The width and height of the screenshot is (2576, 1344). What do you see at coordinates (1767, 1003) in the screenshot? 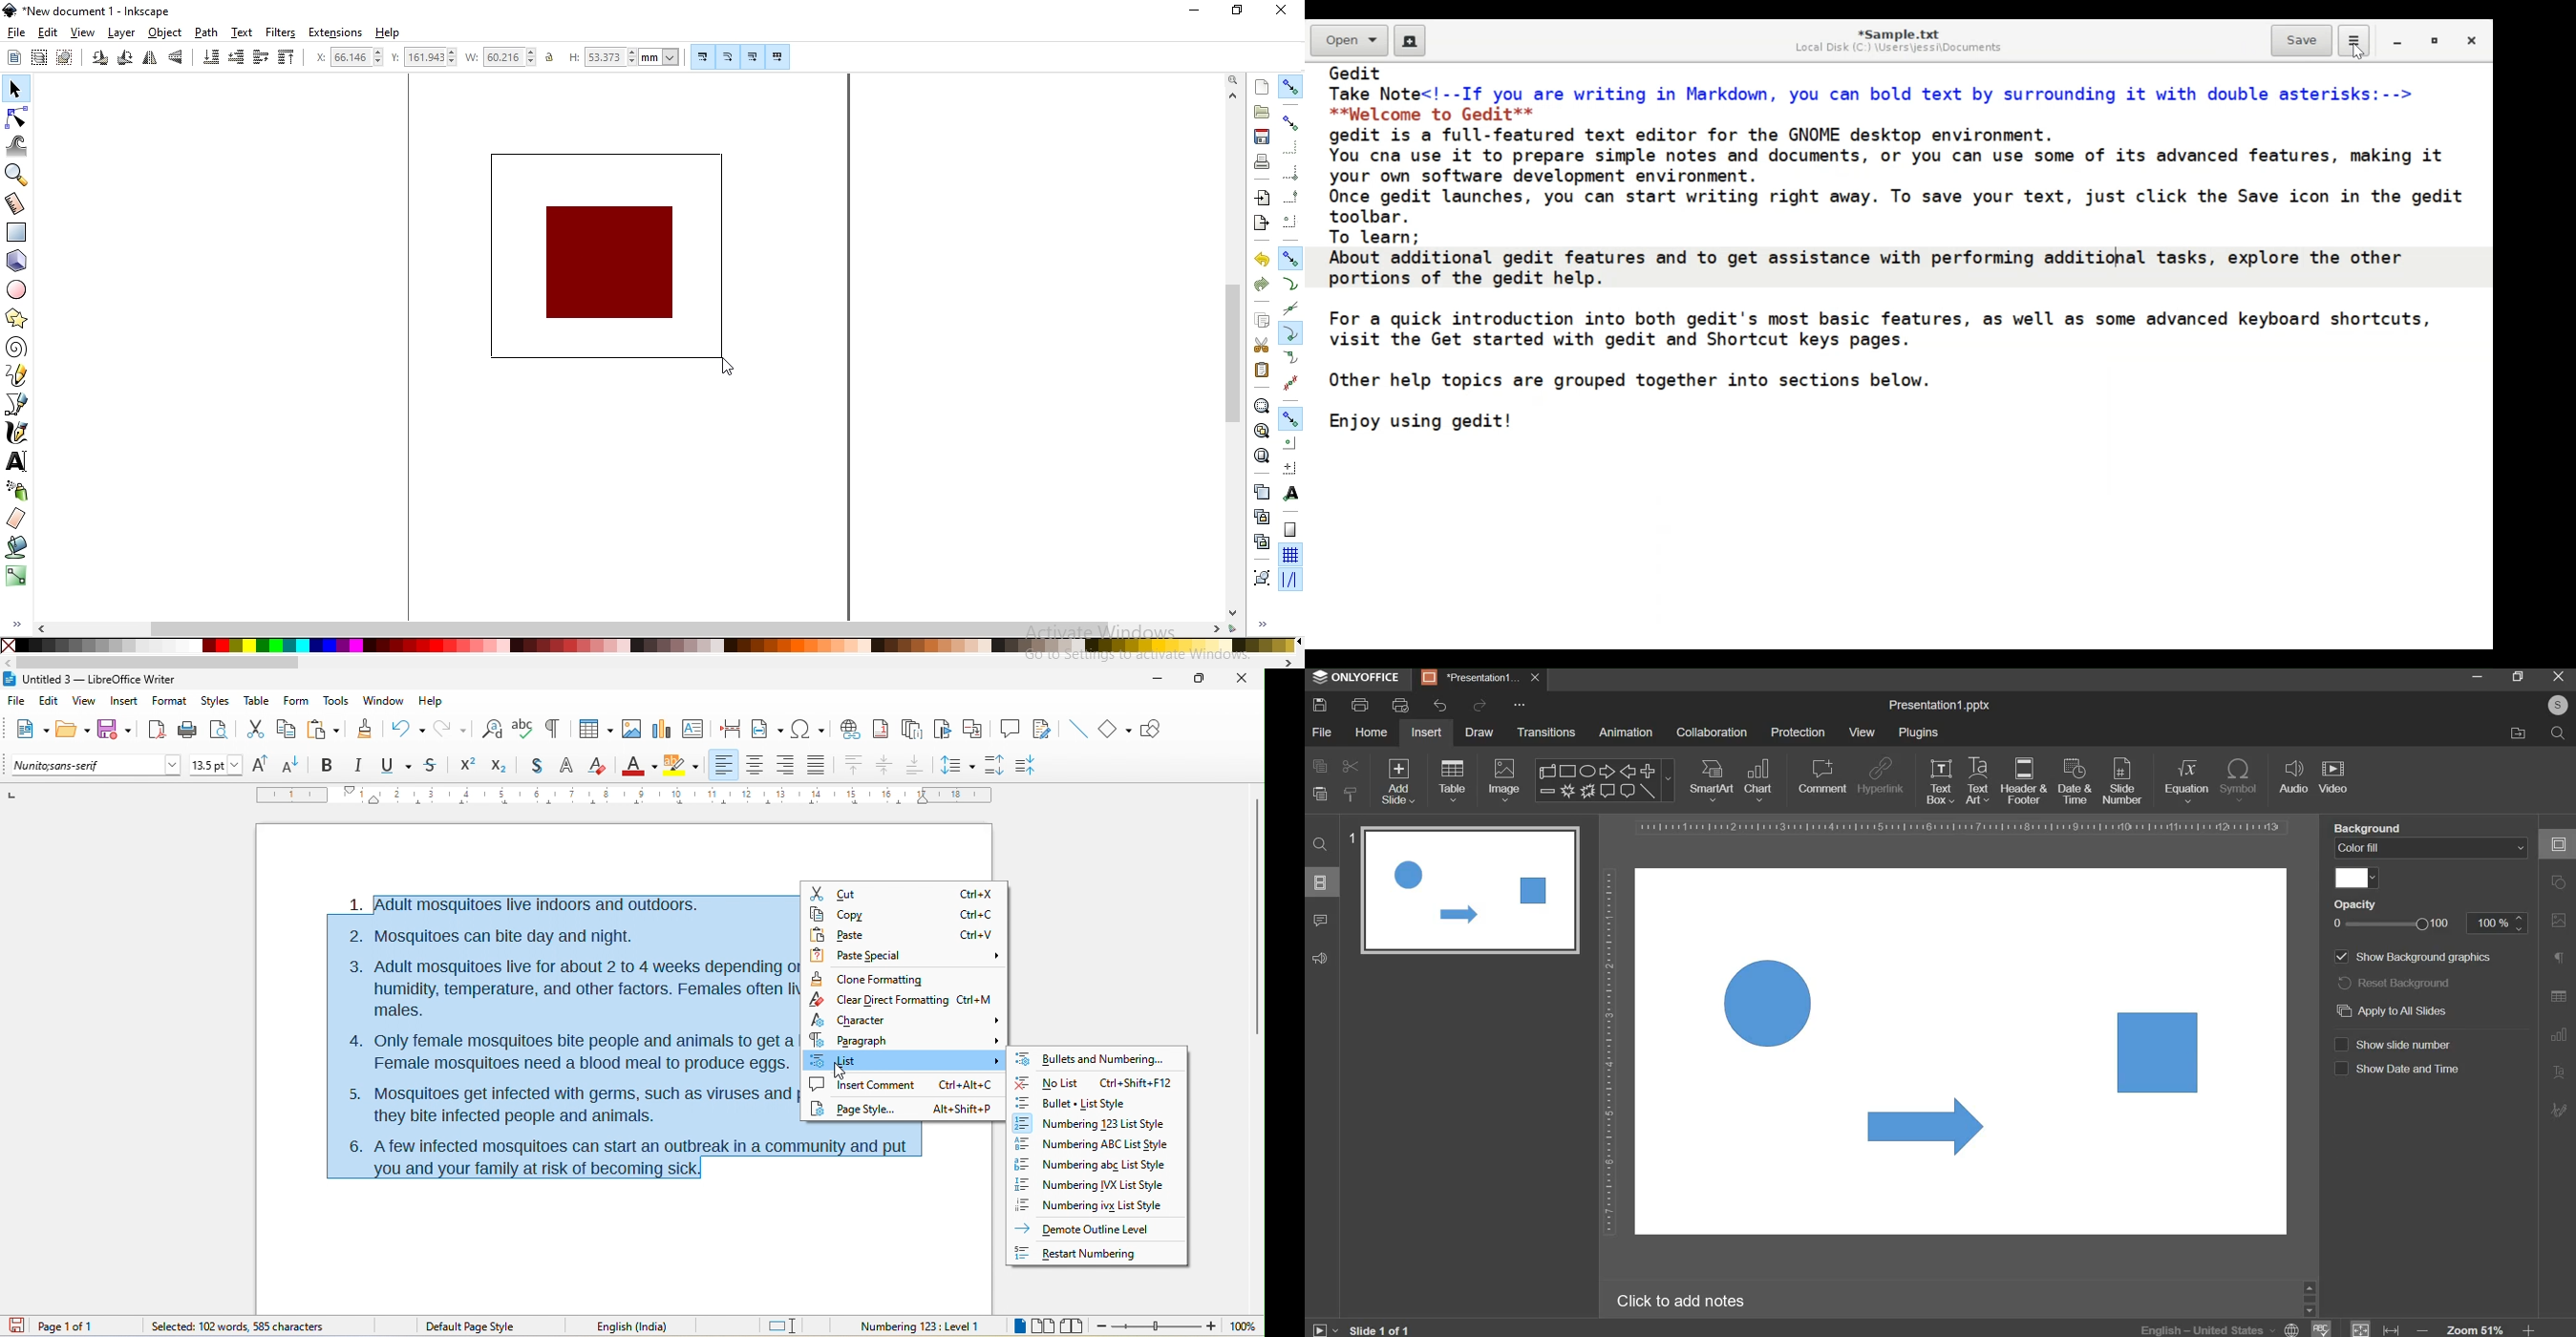
I see `circle` at bounding box center [1767, 1003].